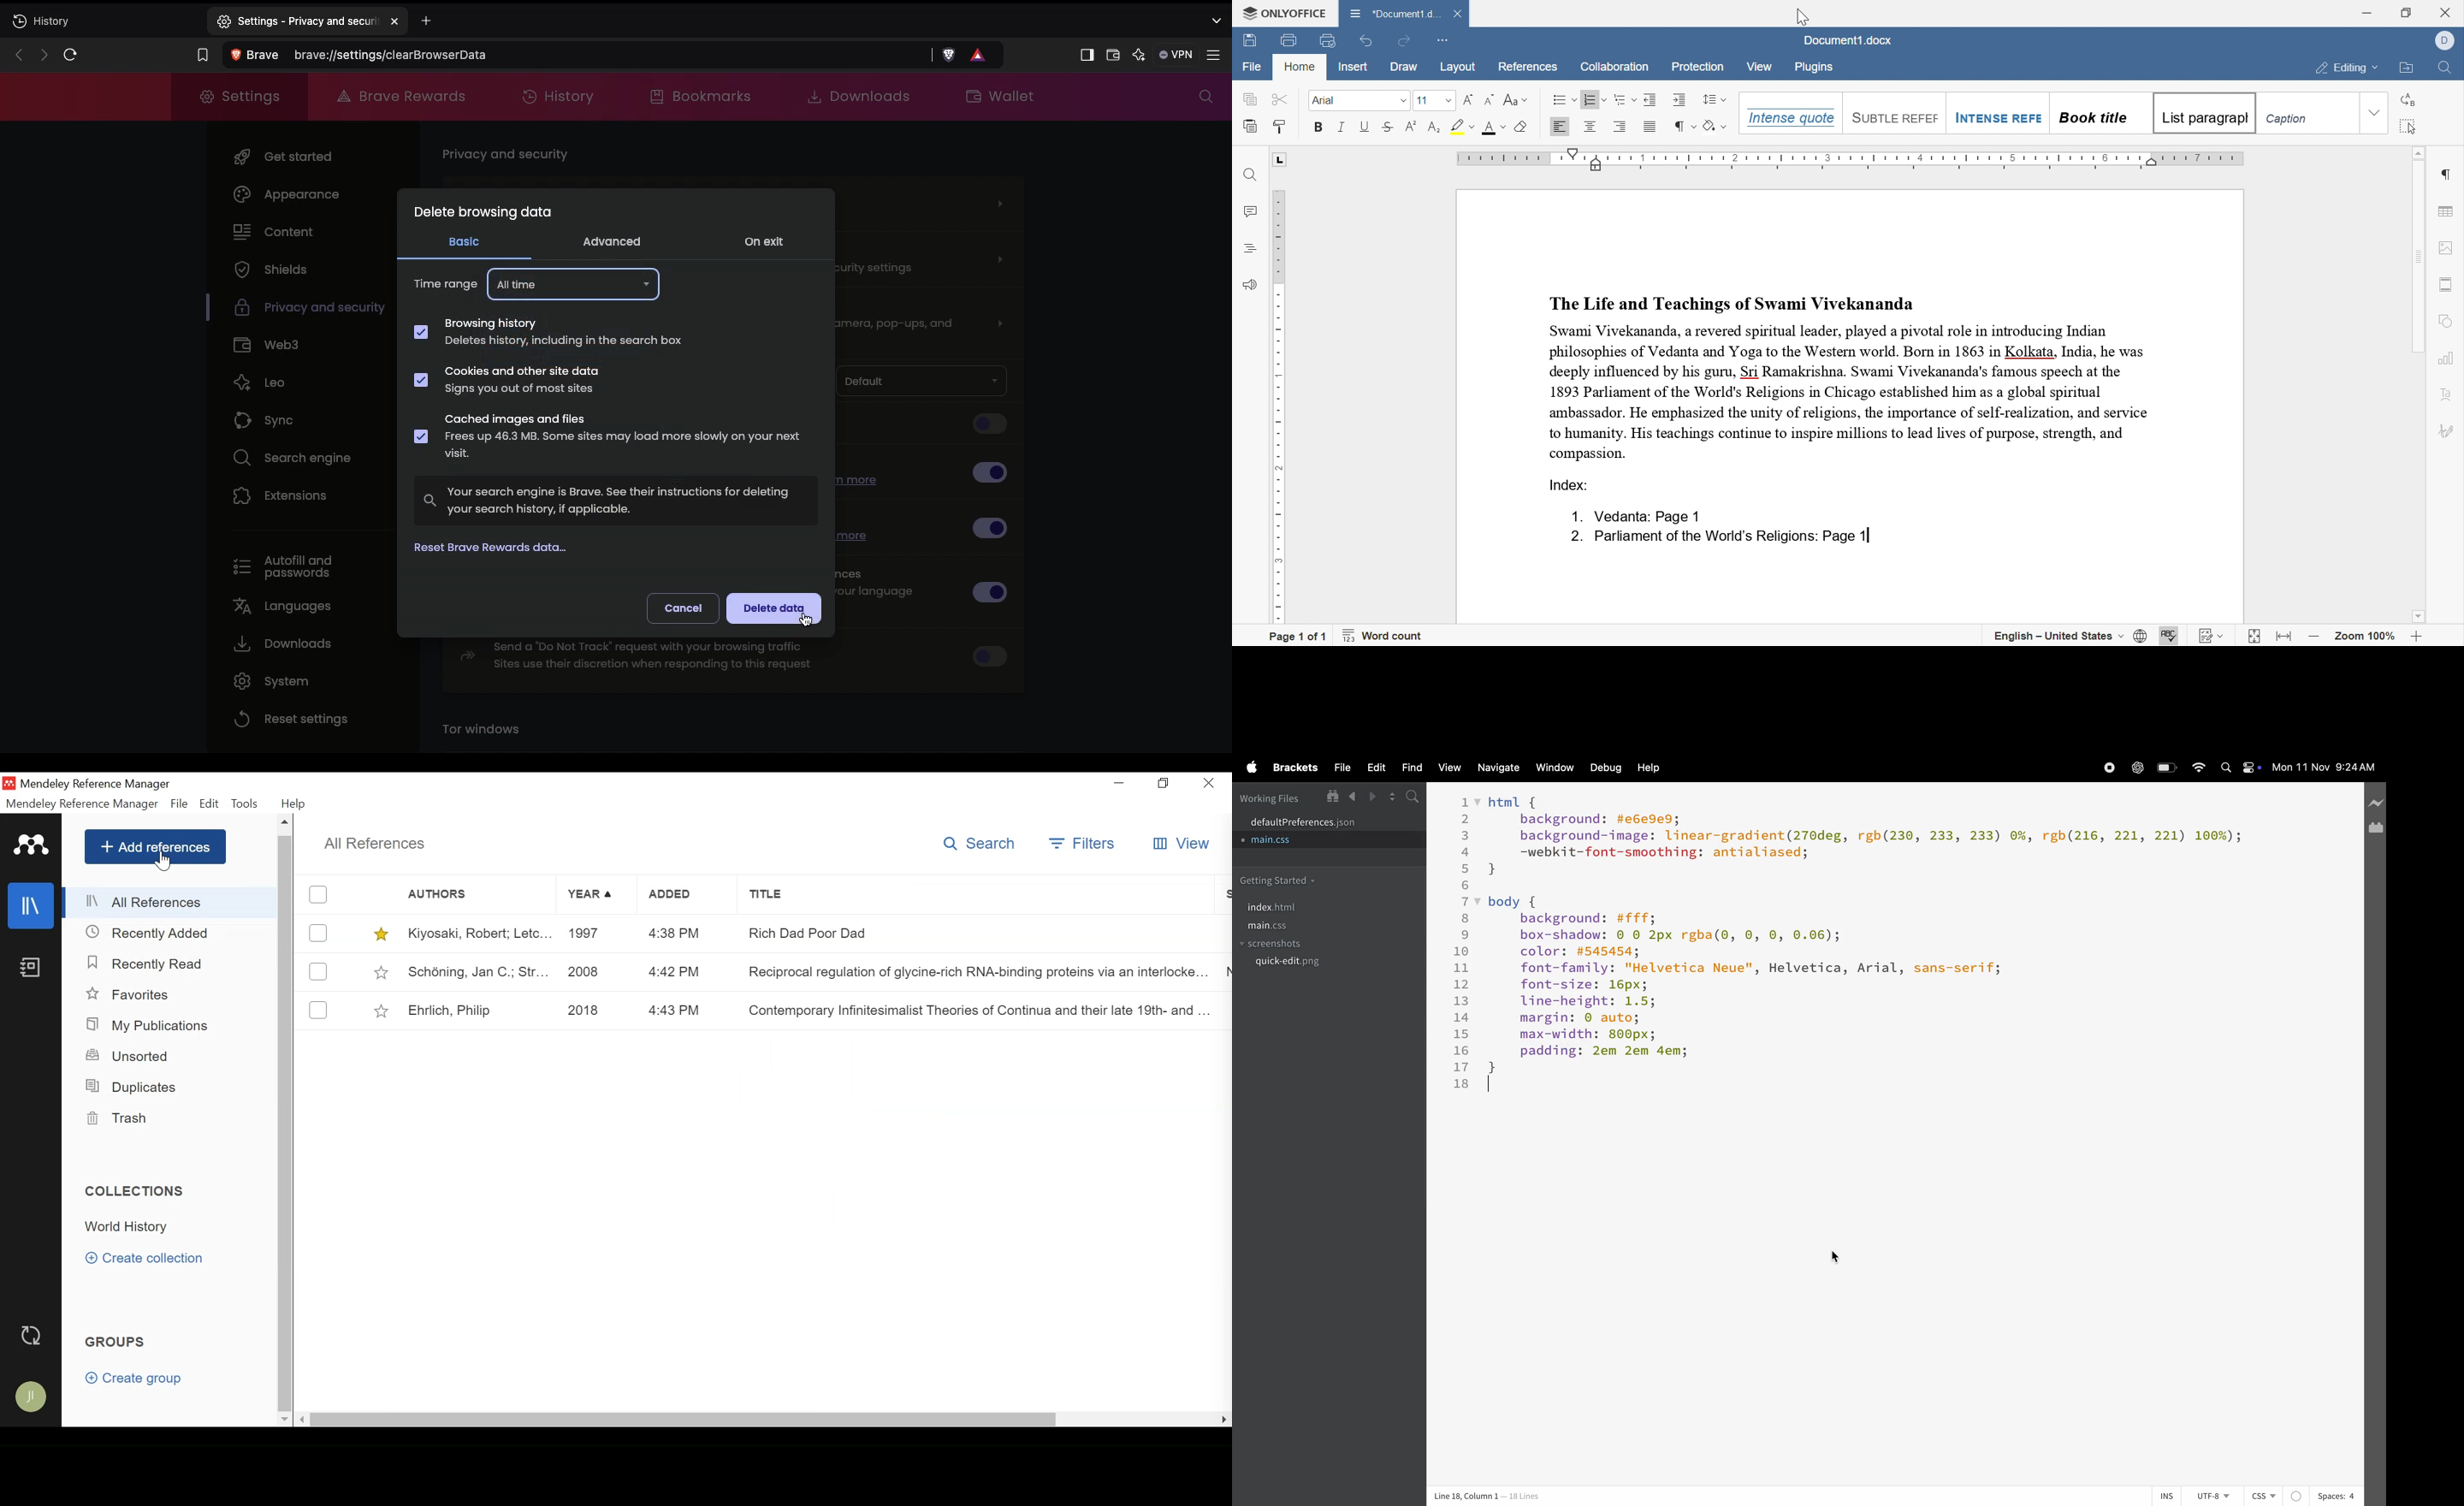 Image resolution: width=2464 pixels, height=1512 pixels. What do you see at coordinates (1515, 100) in the screenshot?
I see `change case` at bounding box center [1515, 100].